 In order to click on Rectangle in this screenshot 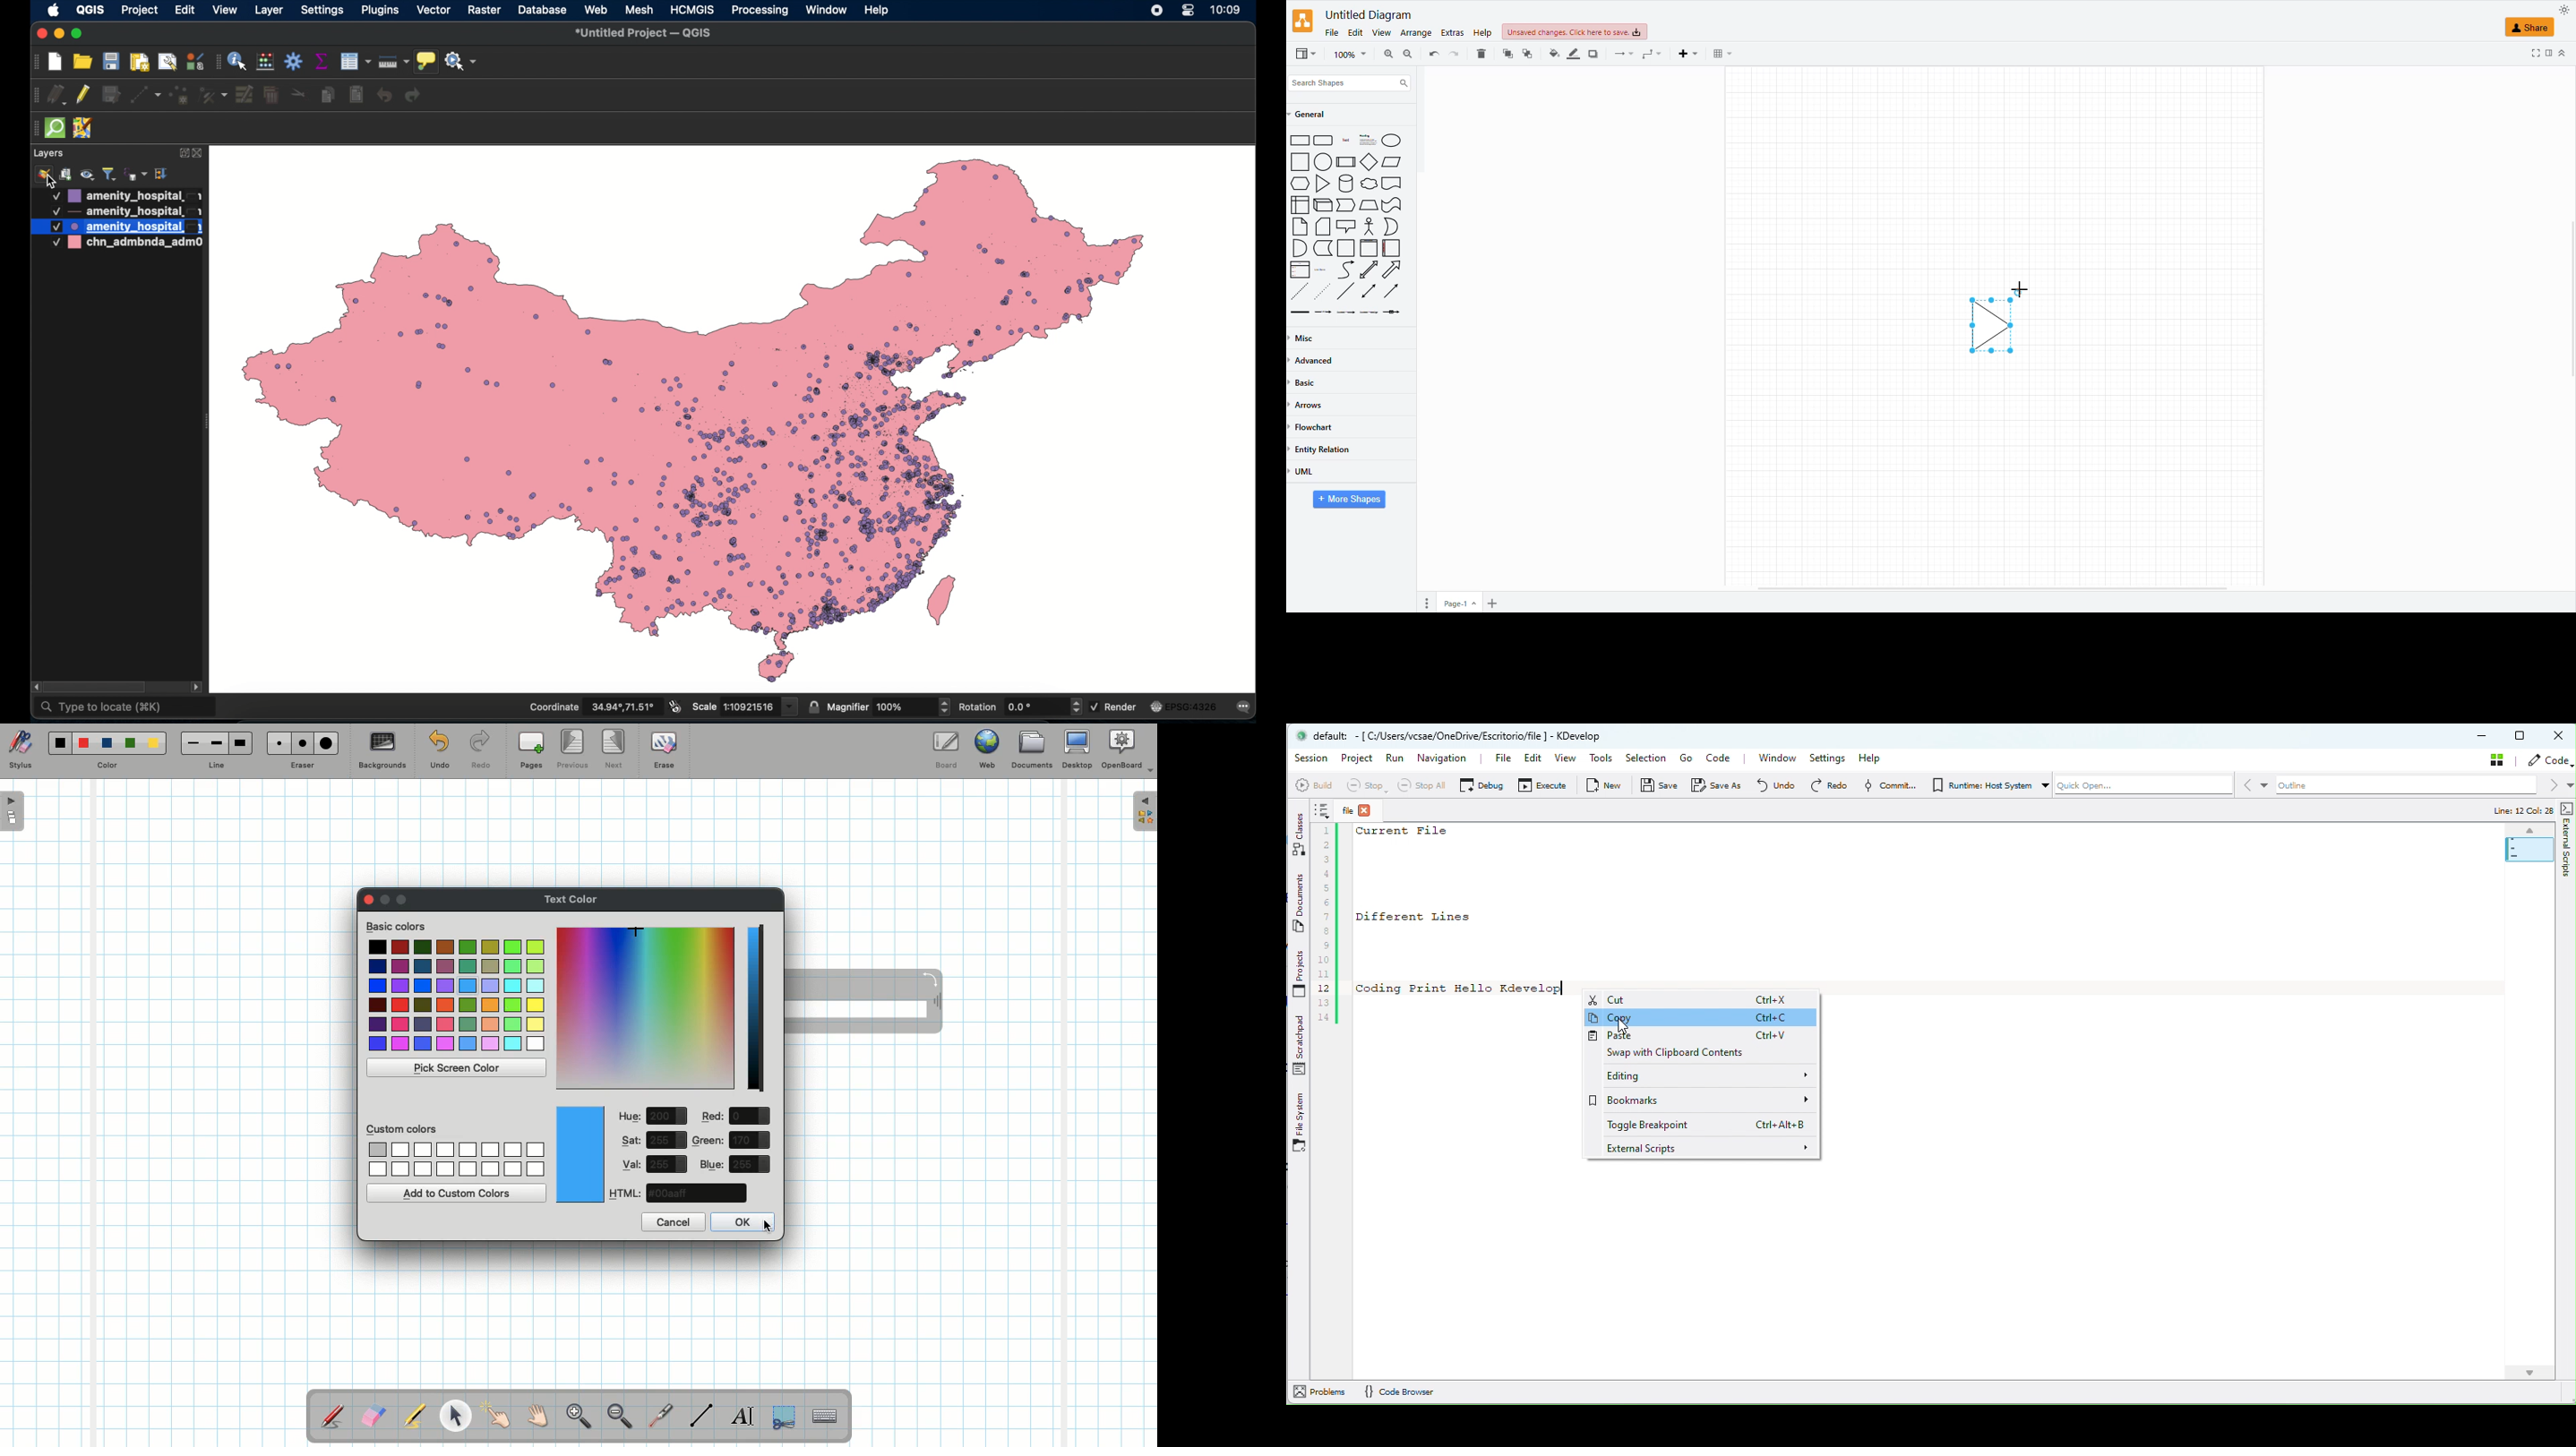, I will do `click(1300, 141)`.